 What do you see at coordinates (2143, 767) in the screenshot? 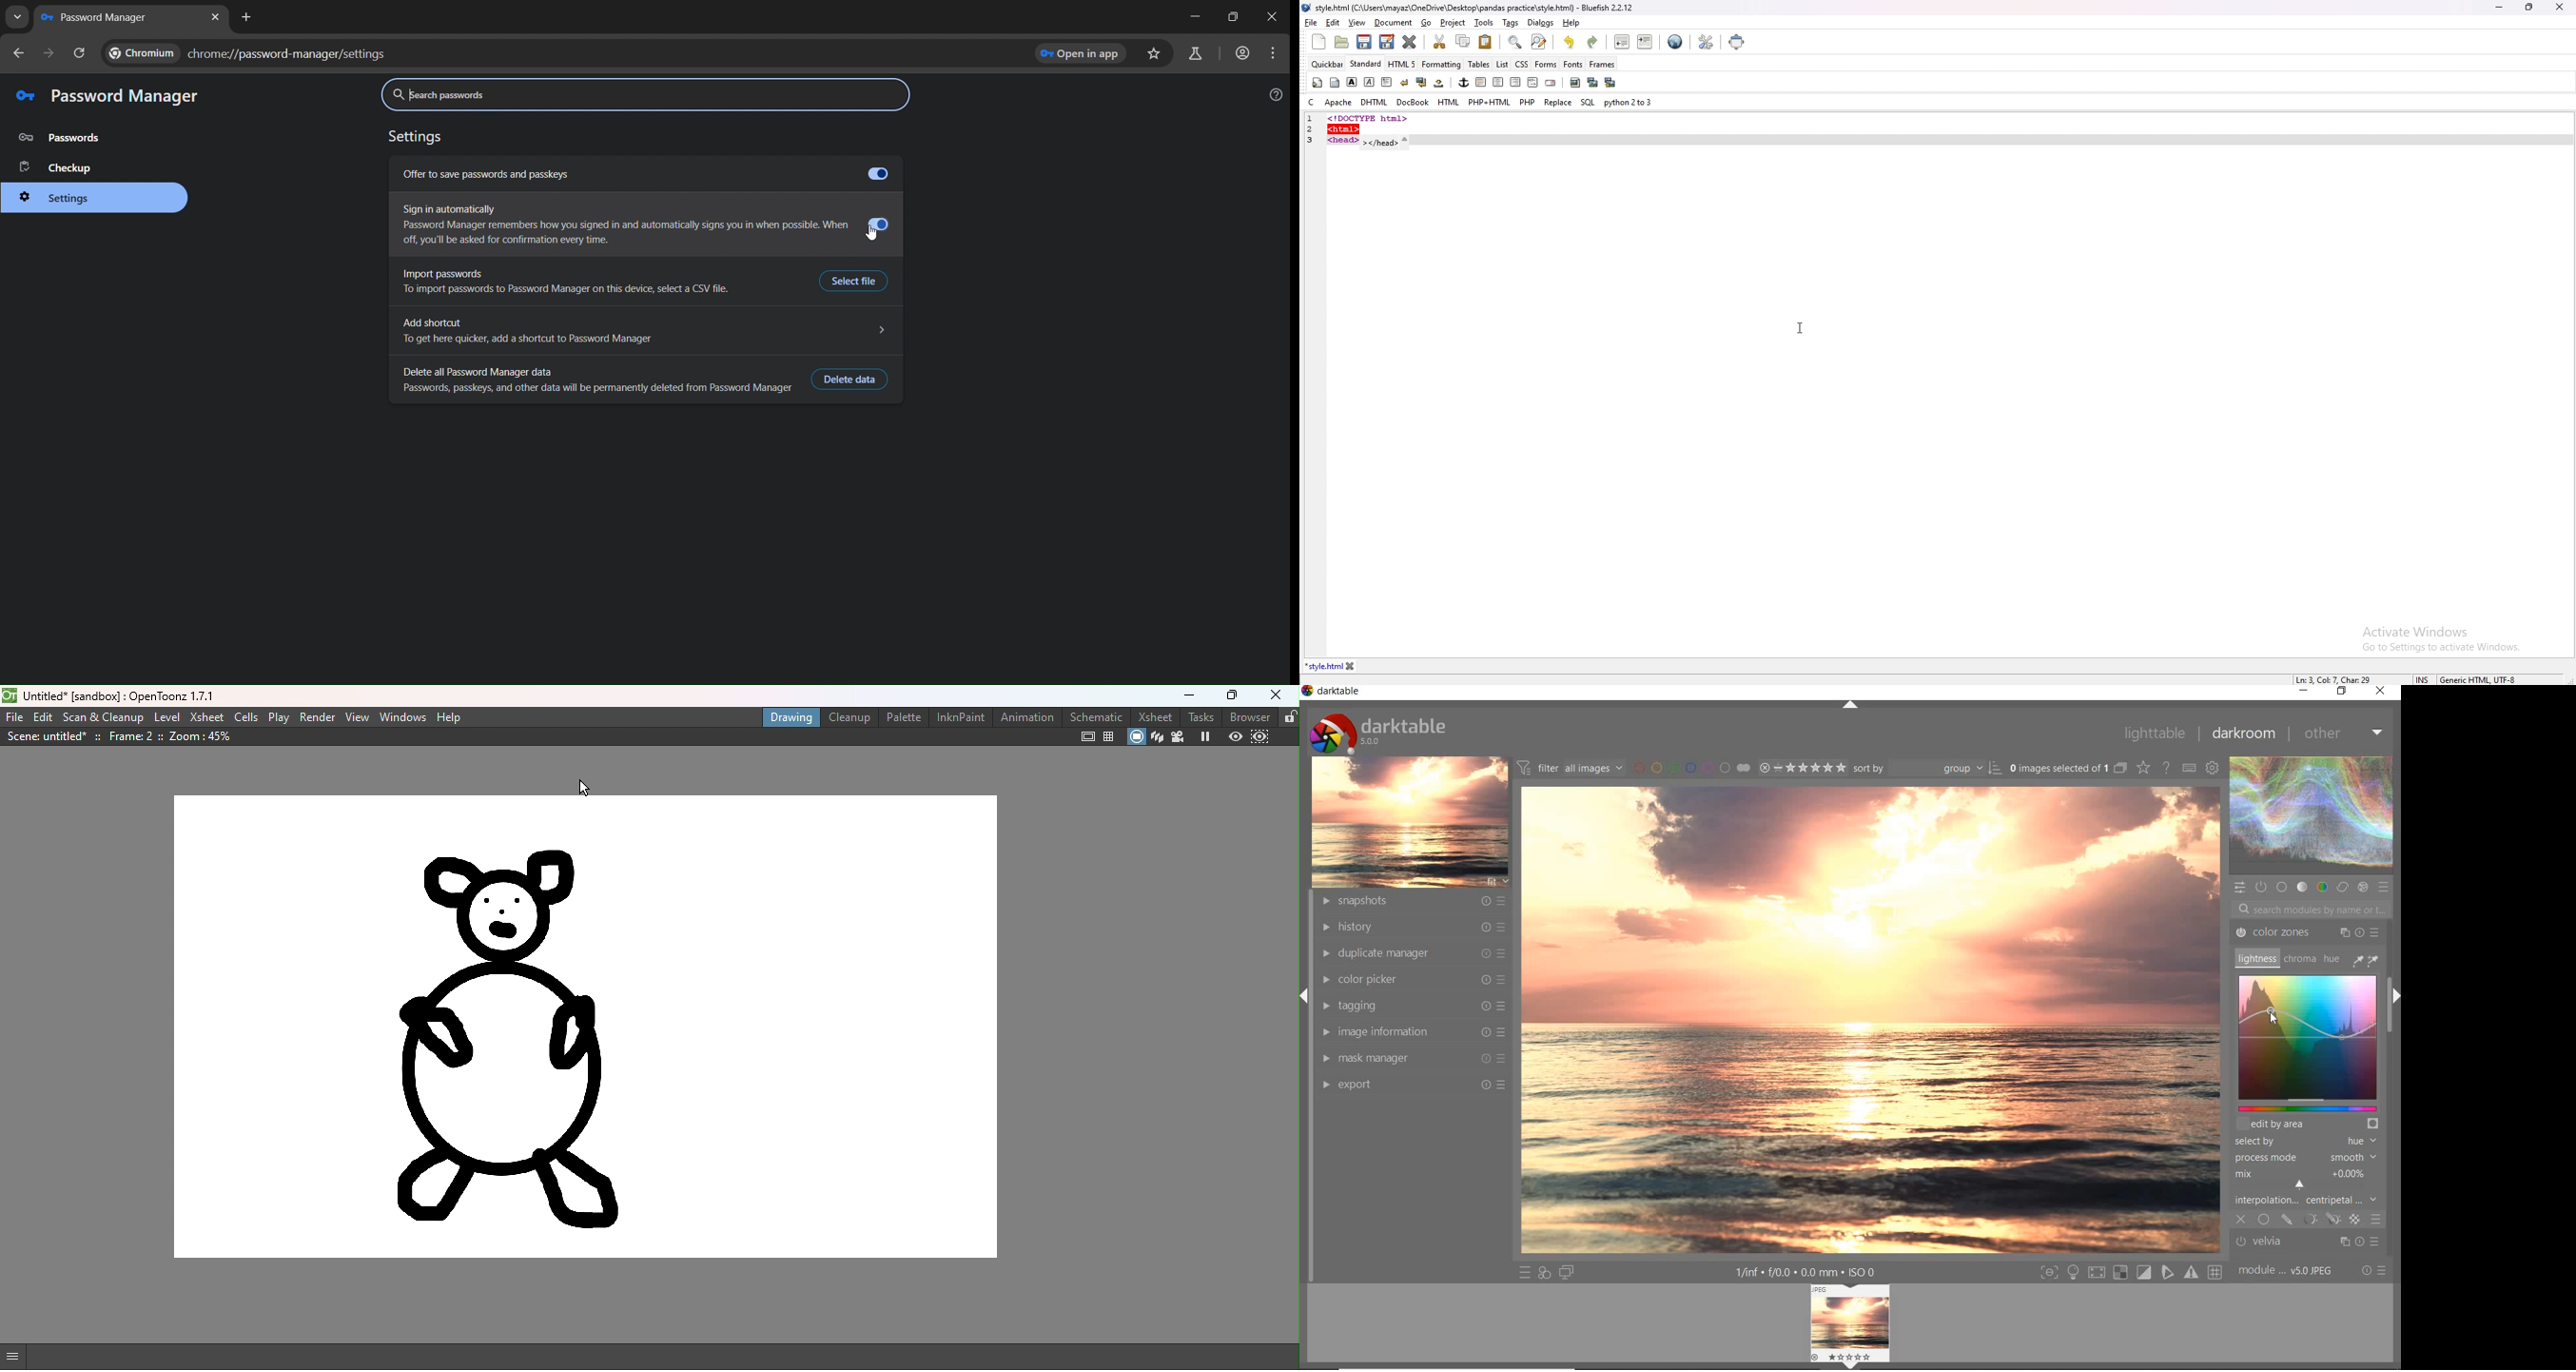
I see `CHANGE TYPE FOR OVER RELAY` at bounding box center [2143, 767].